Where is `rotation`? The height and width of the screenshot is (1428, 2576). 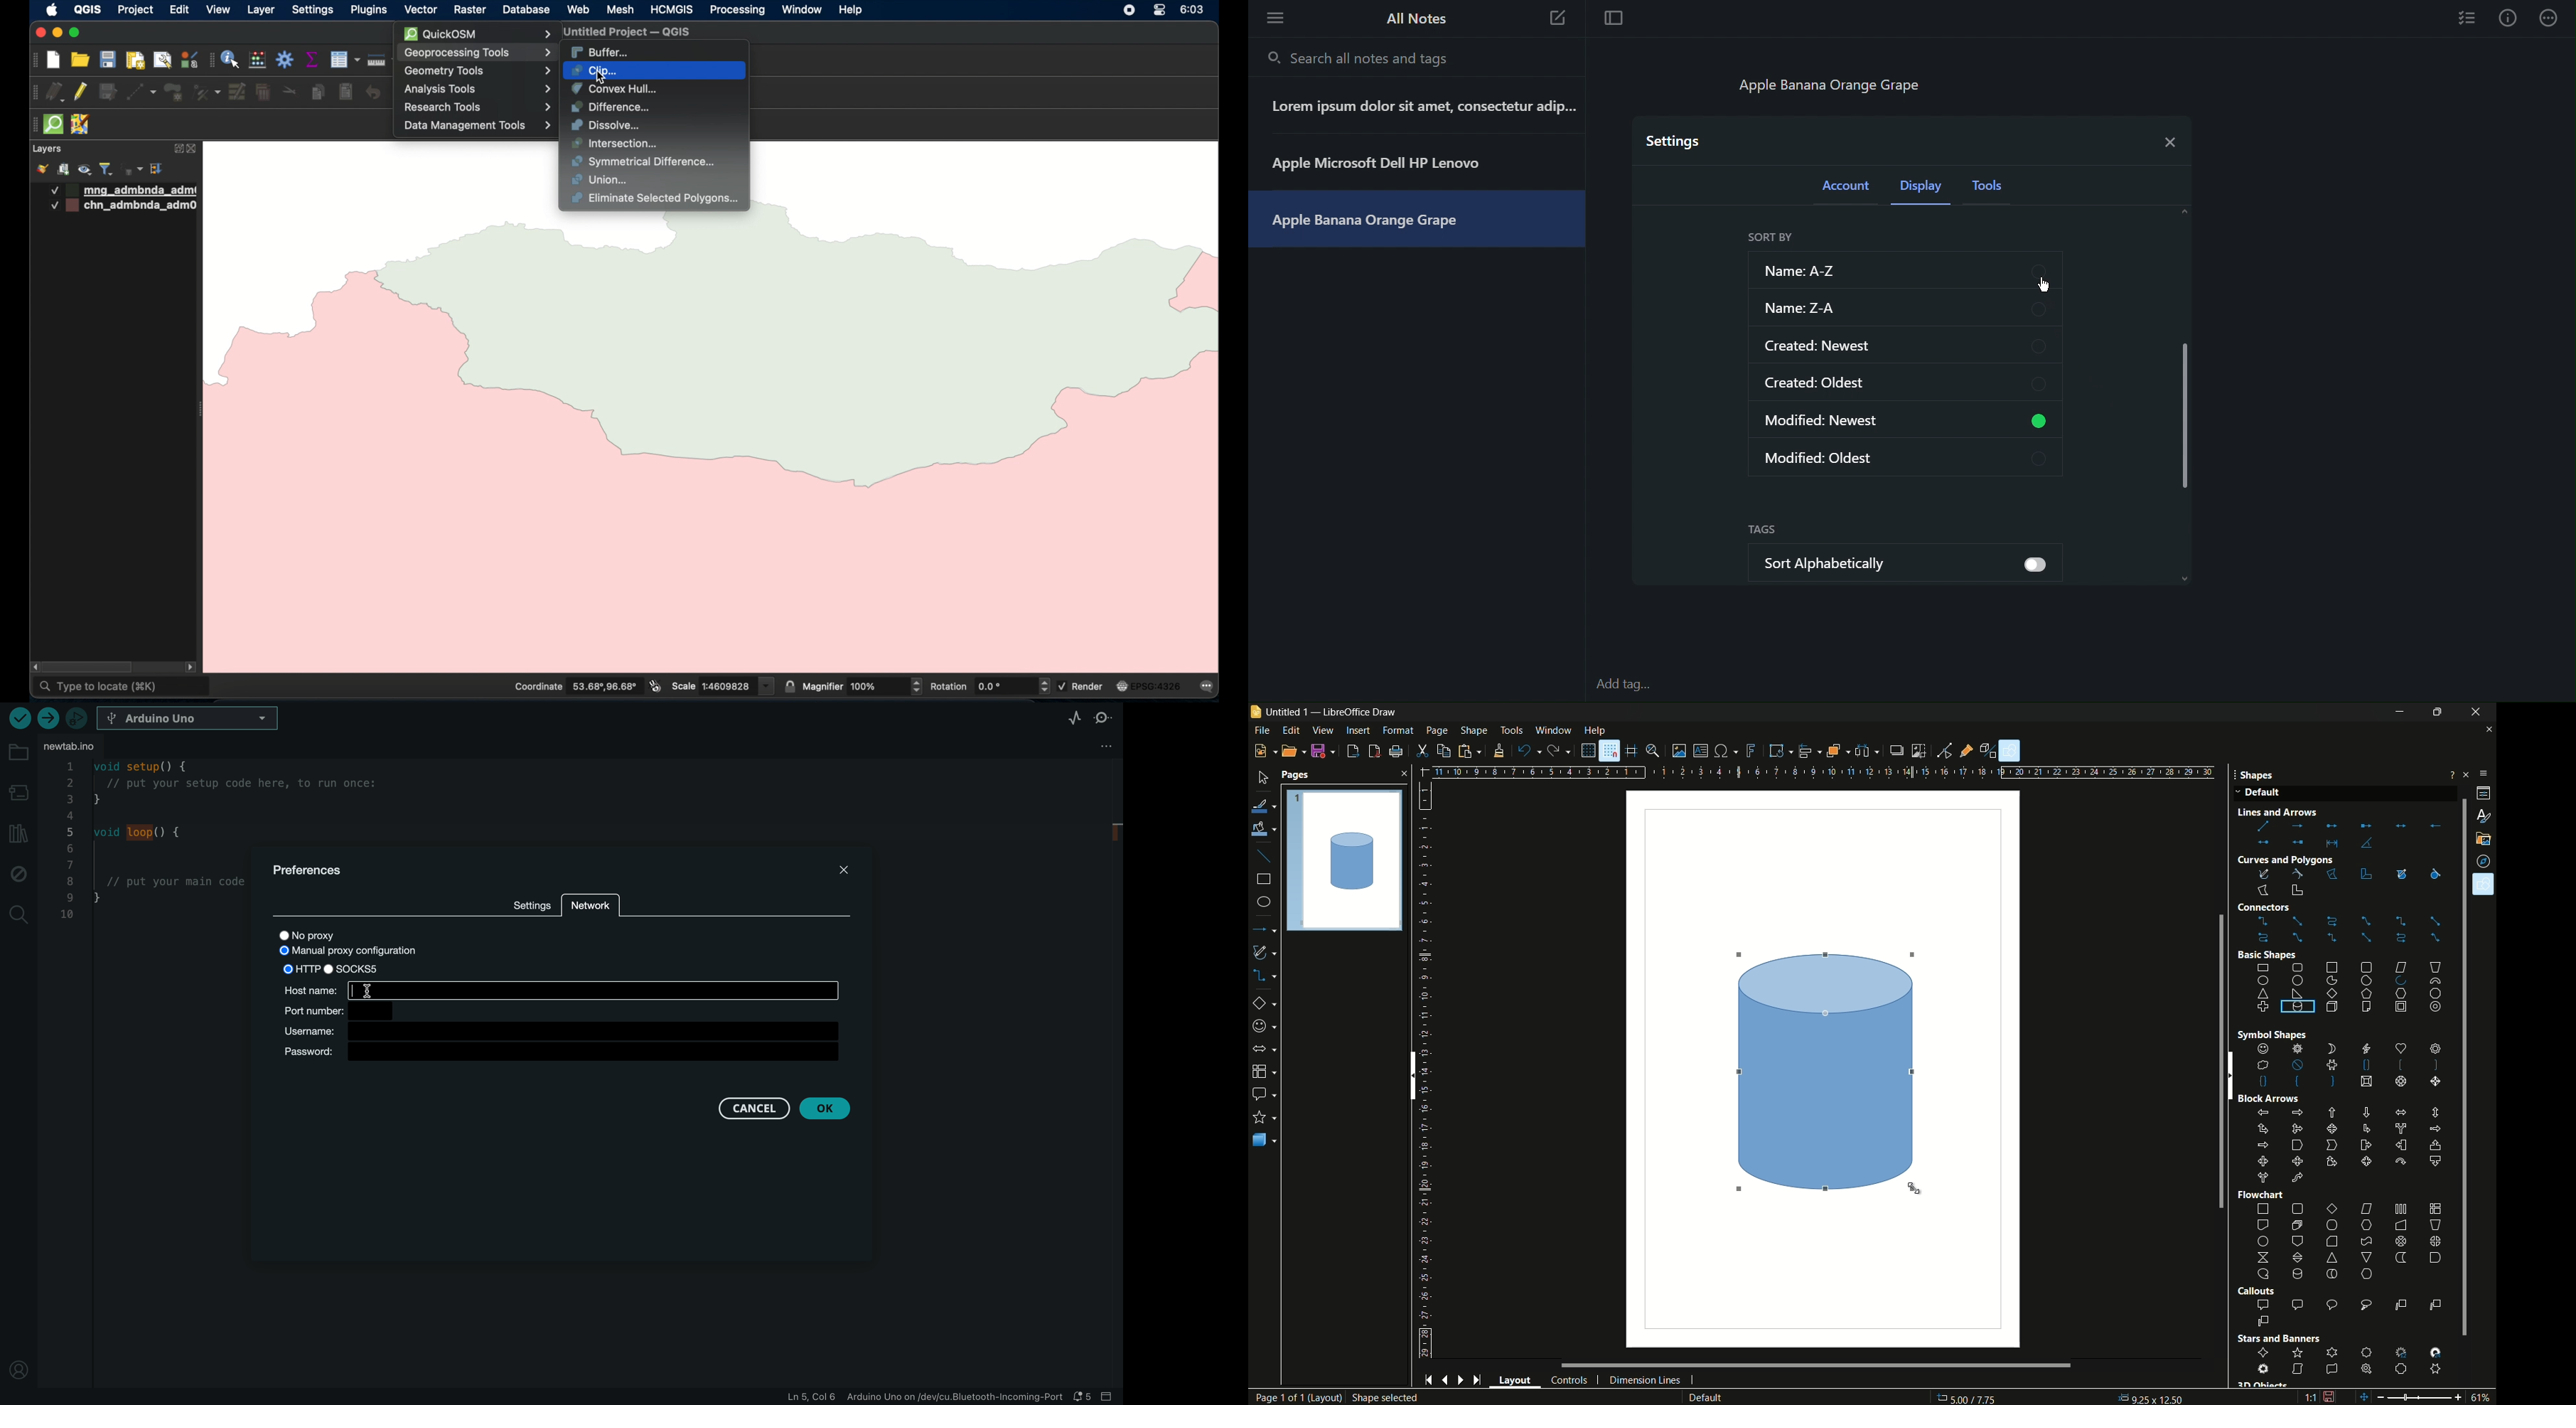
rotation is located at coordinates (989, 686).